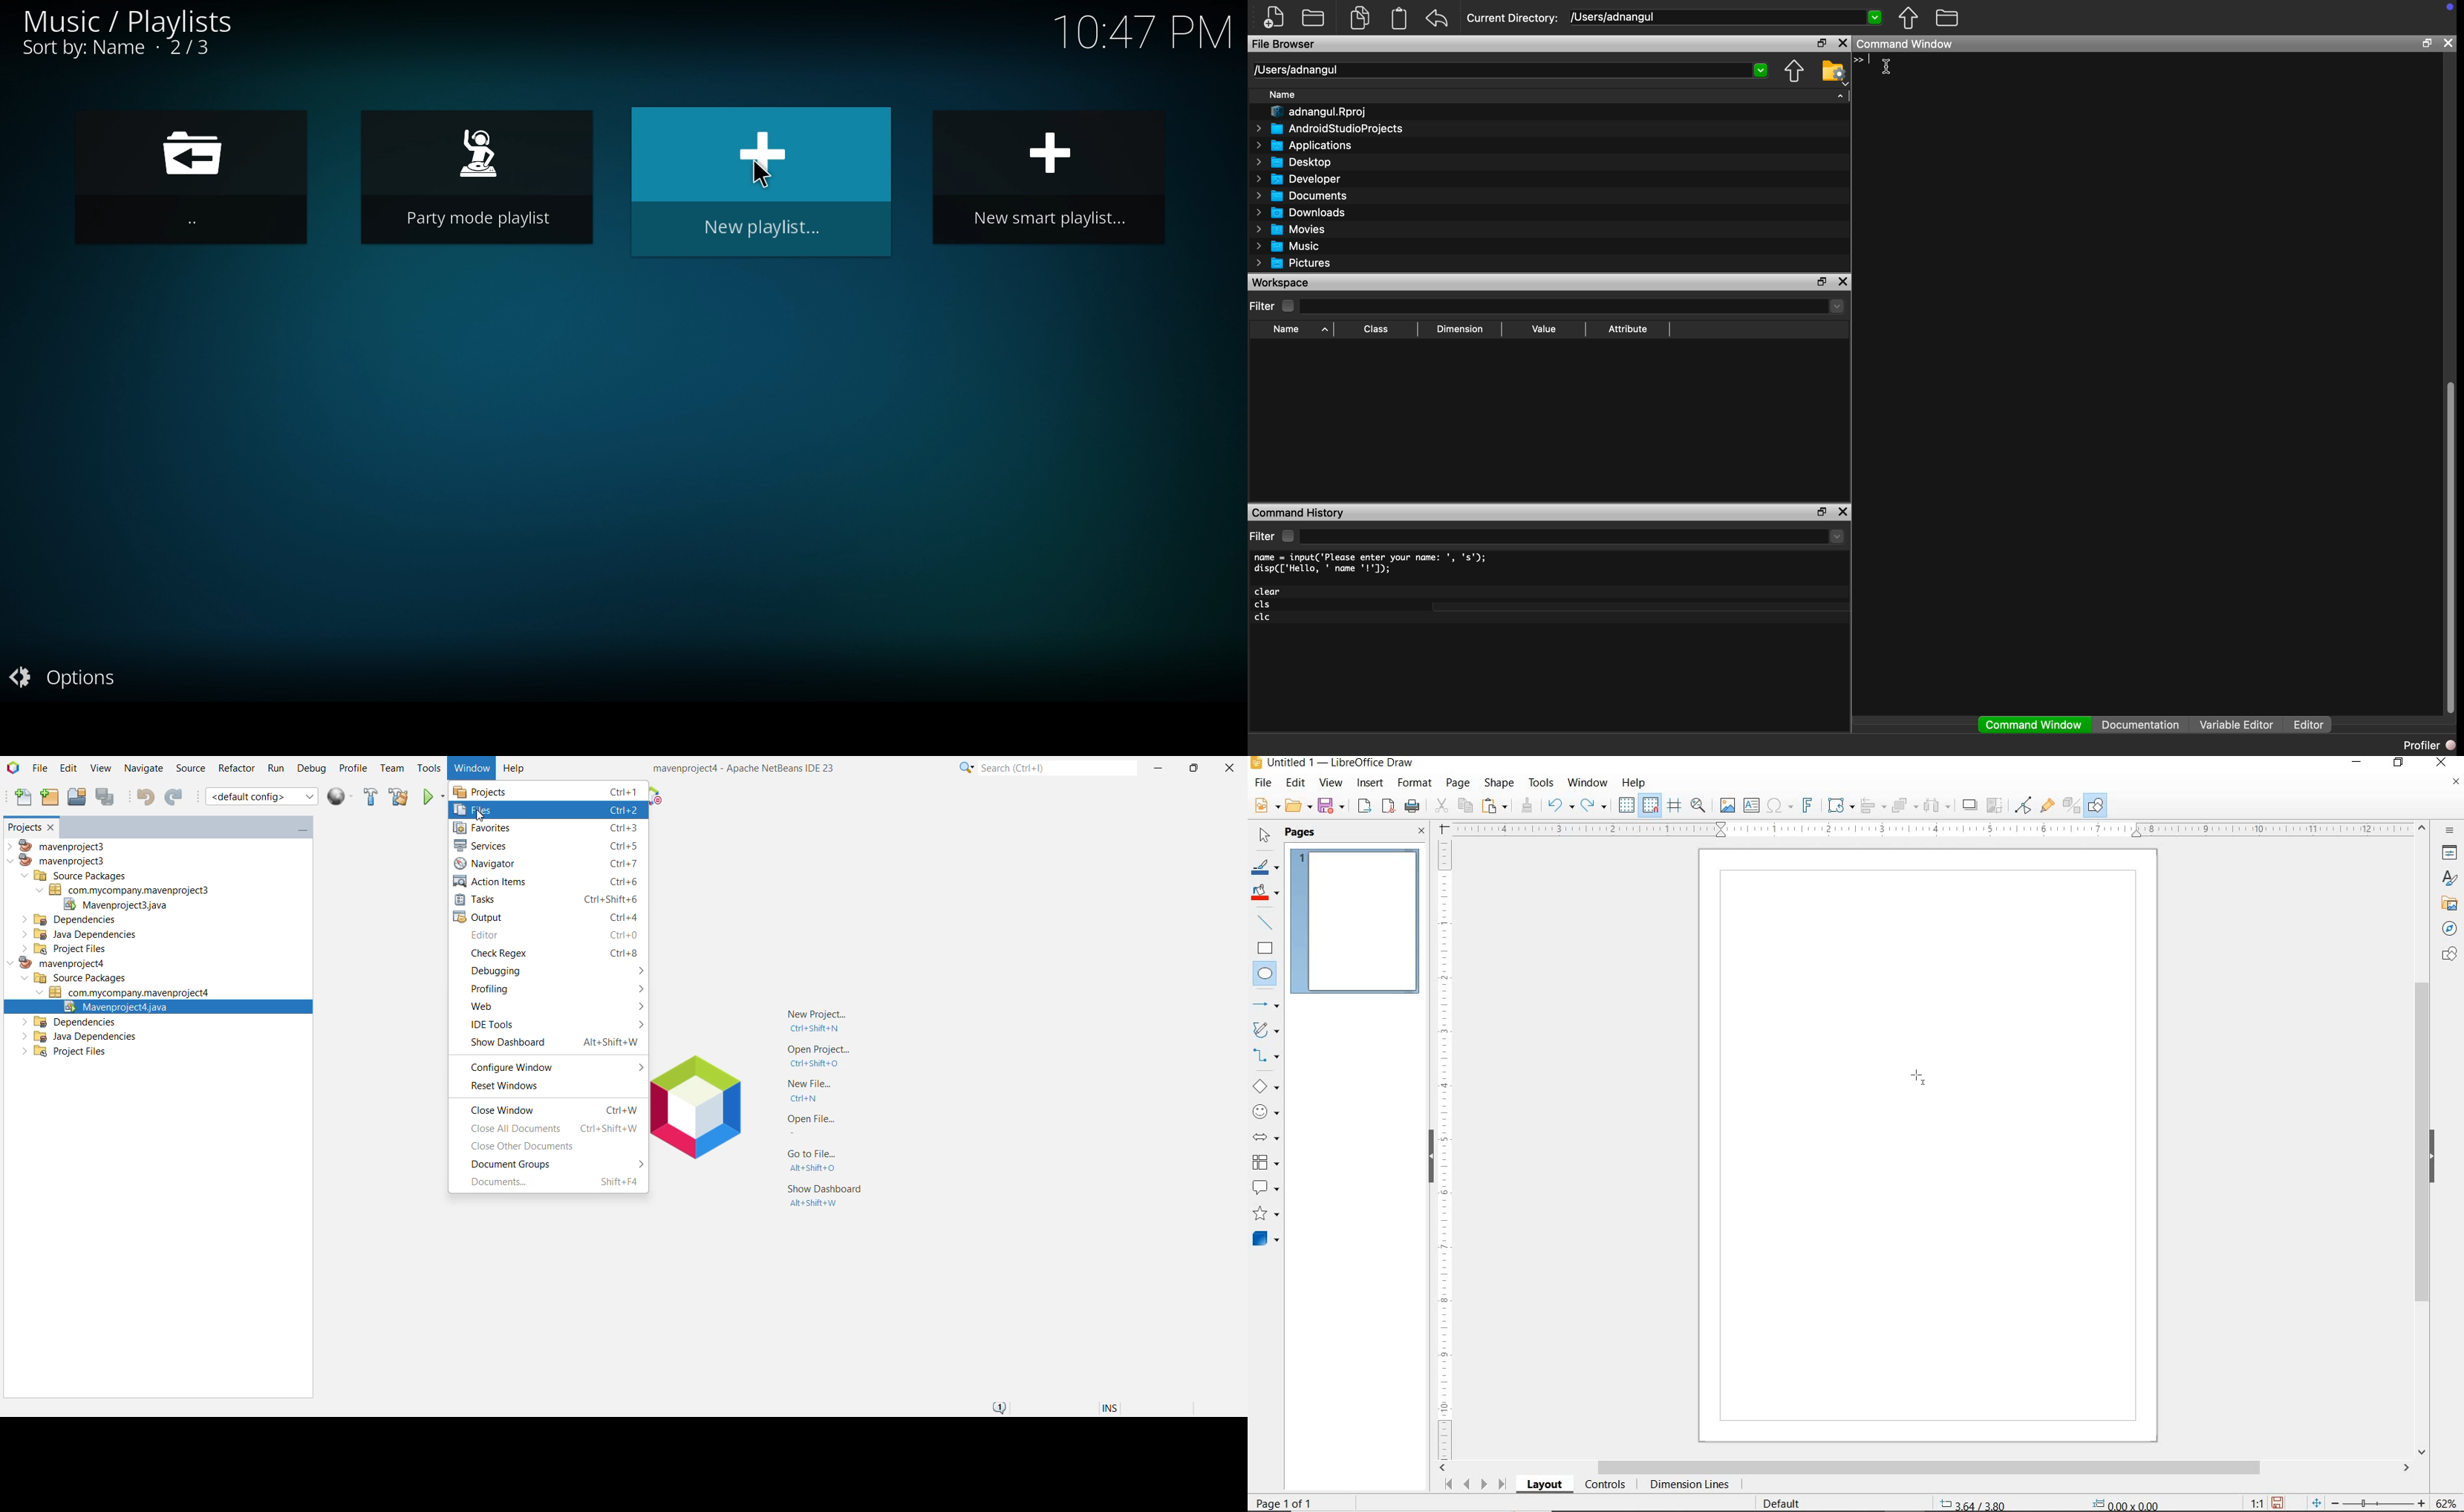 The width and height of the screenshot is (2464, 1512). I want to click on SHOW DRAW FUNCTONS, so click(2096, 805).